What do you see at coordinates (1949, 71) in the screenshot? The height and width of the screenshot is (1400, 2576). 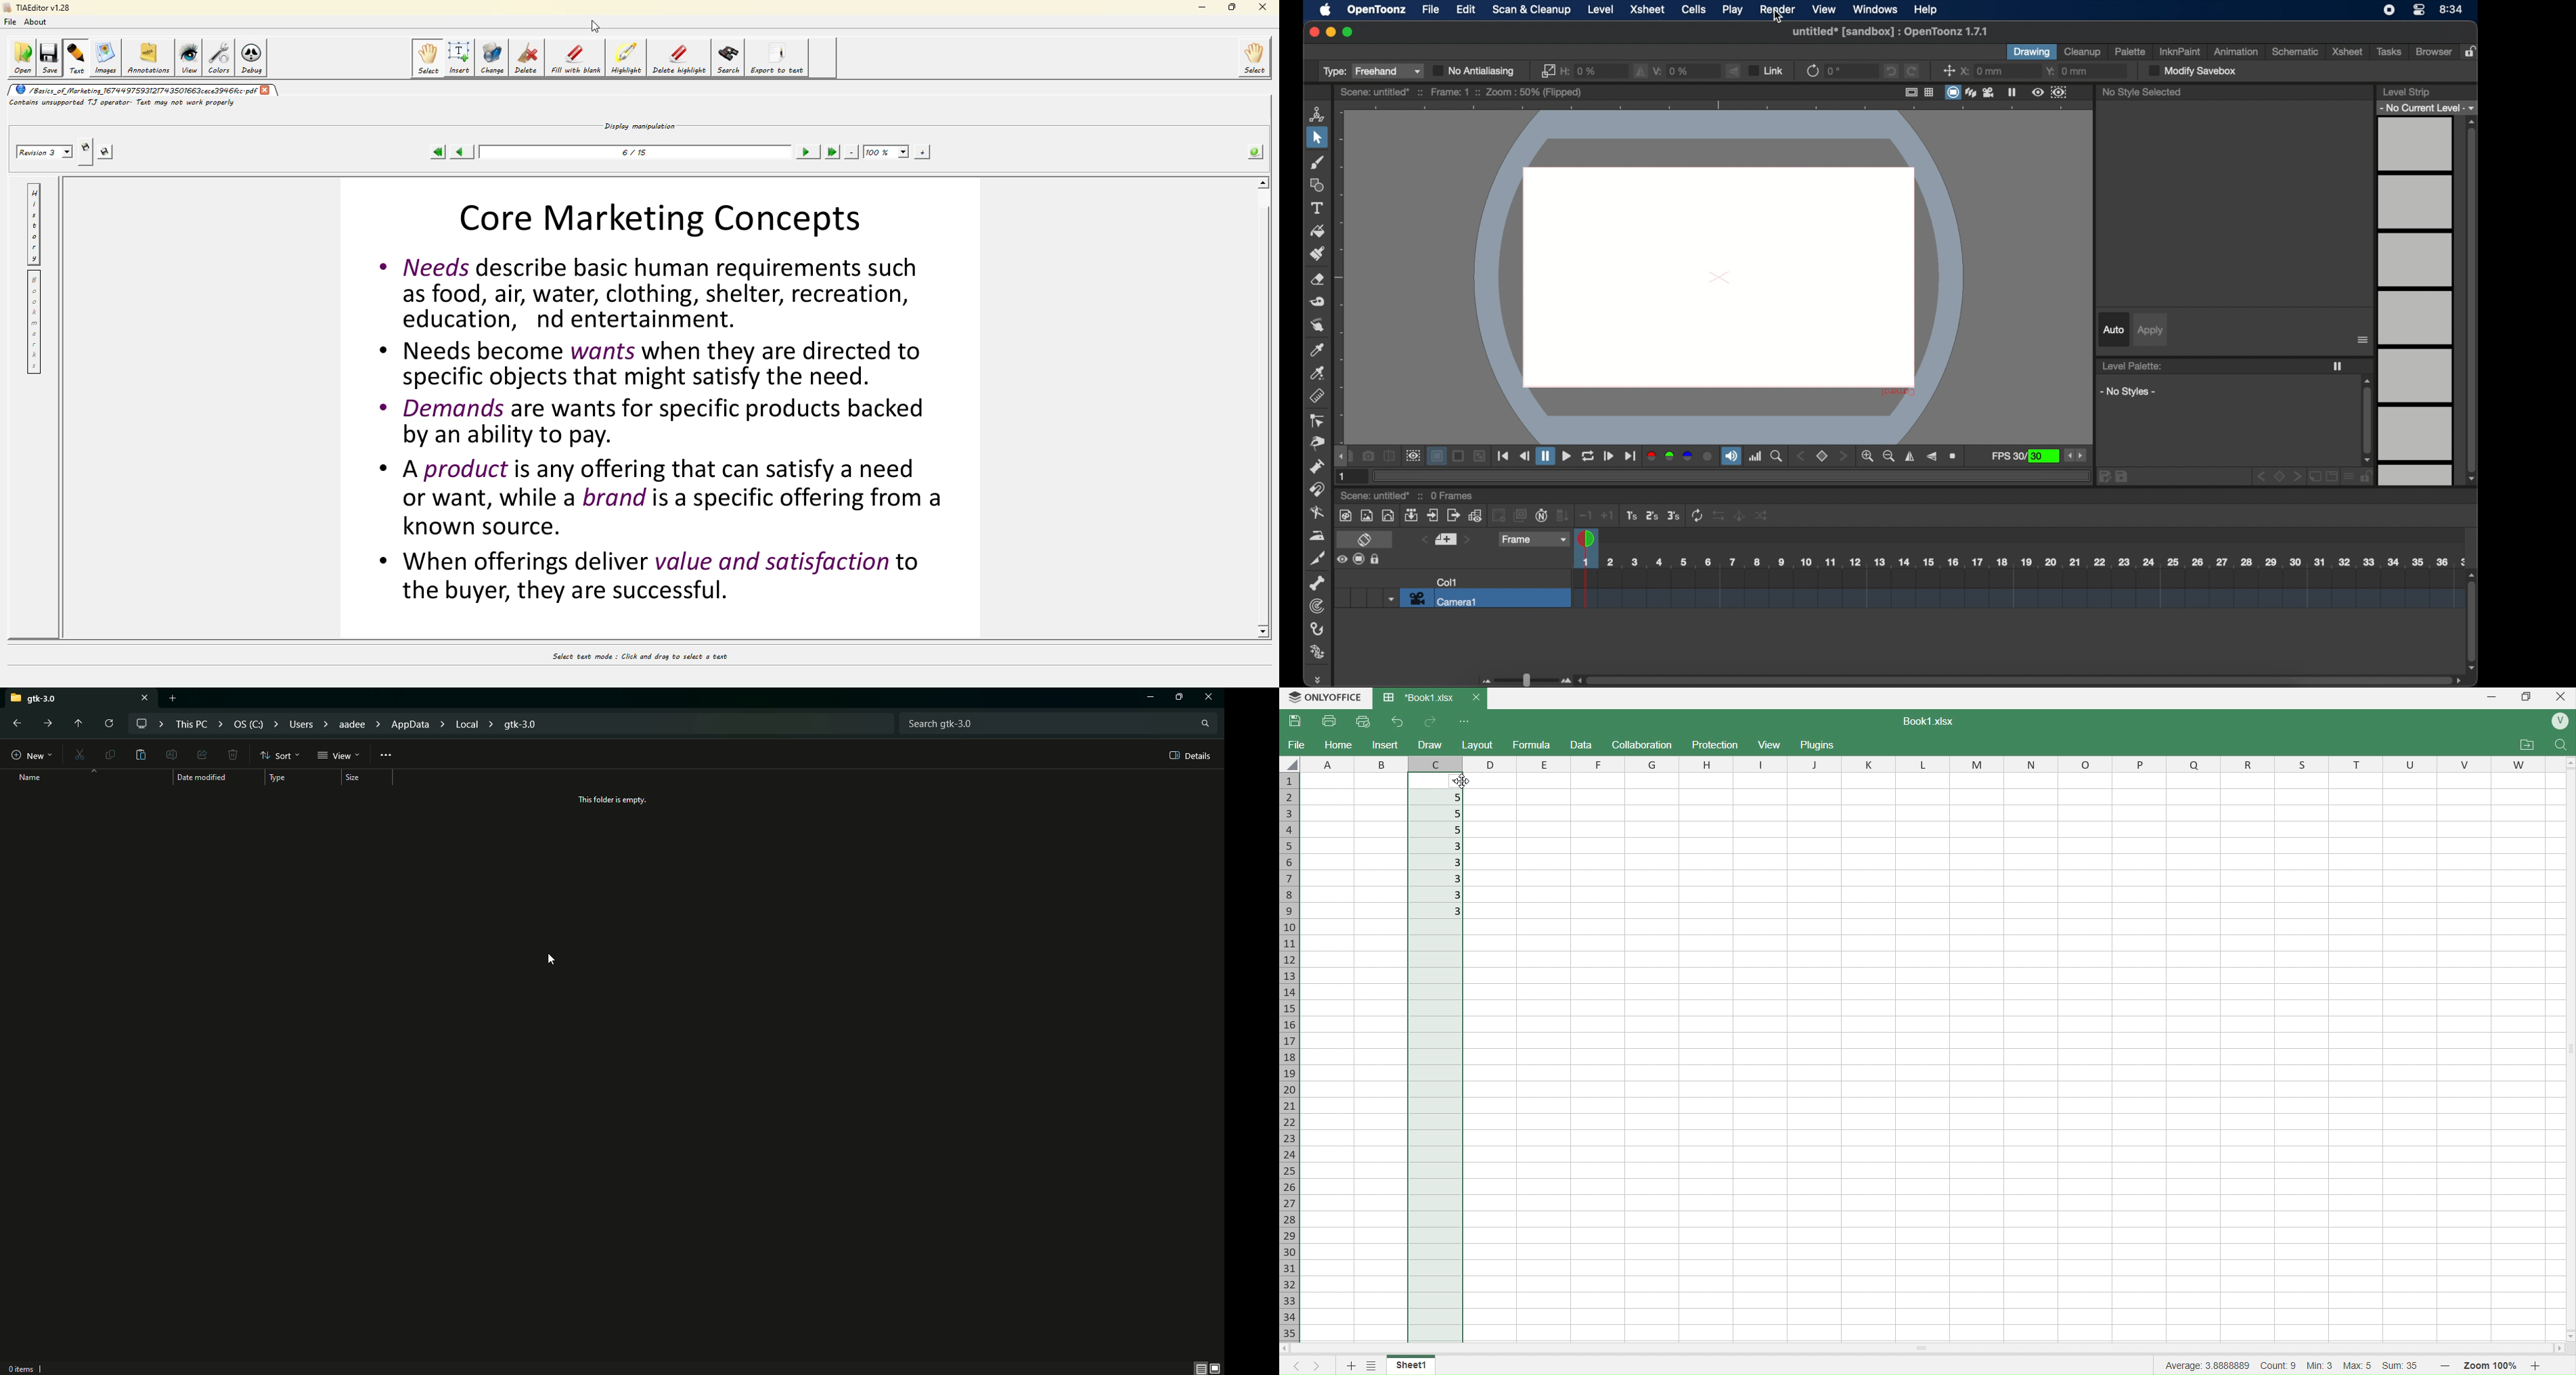 I see `center` at bounding box center [1949, 71].